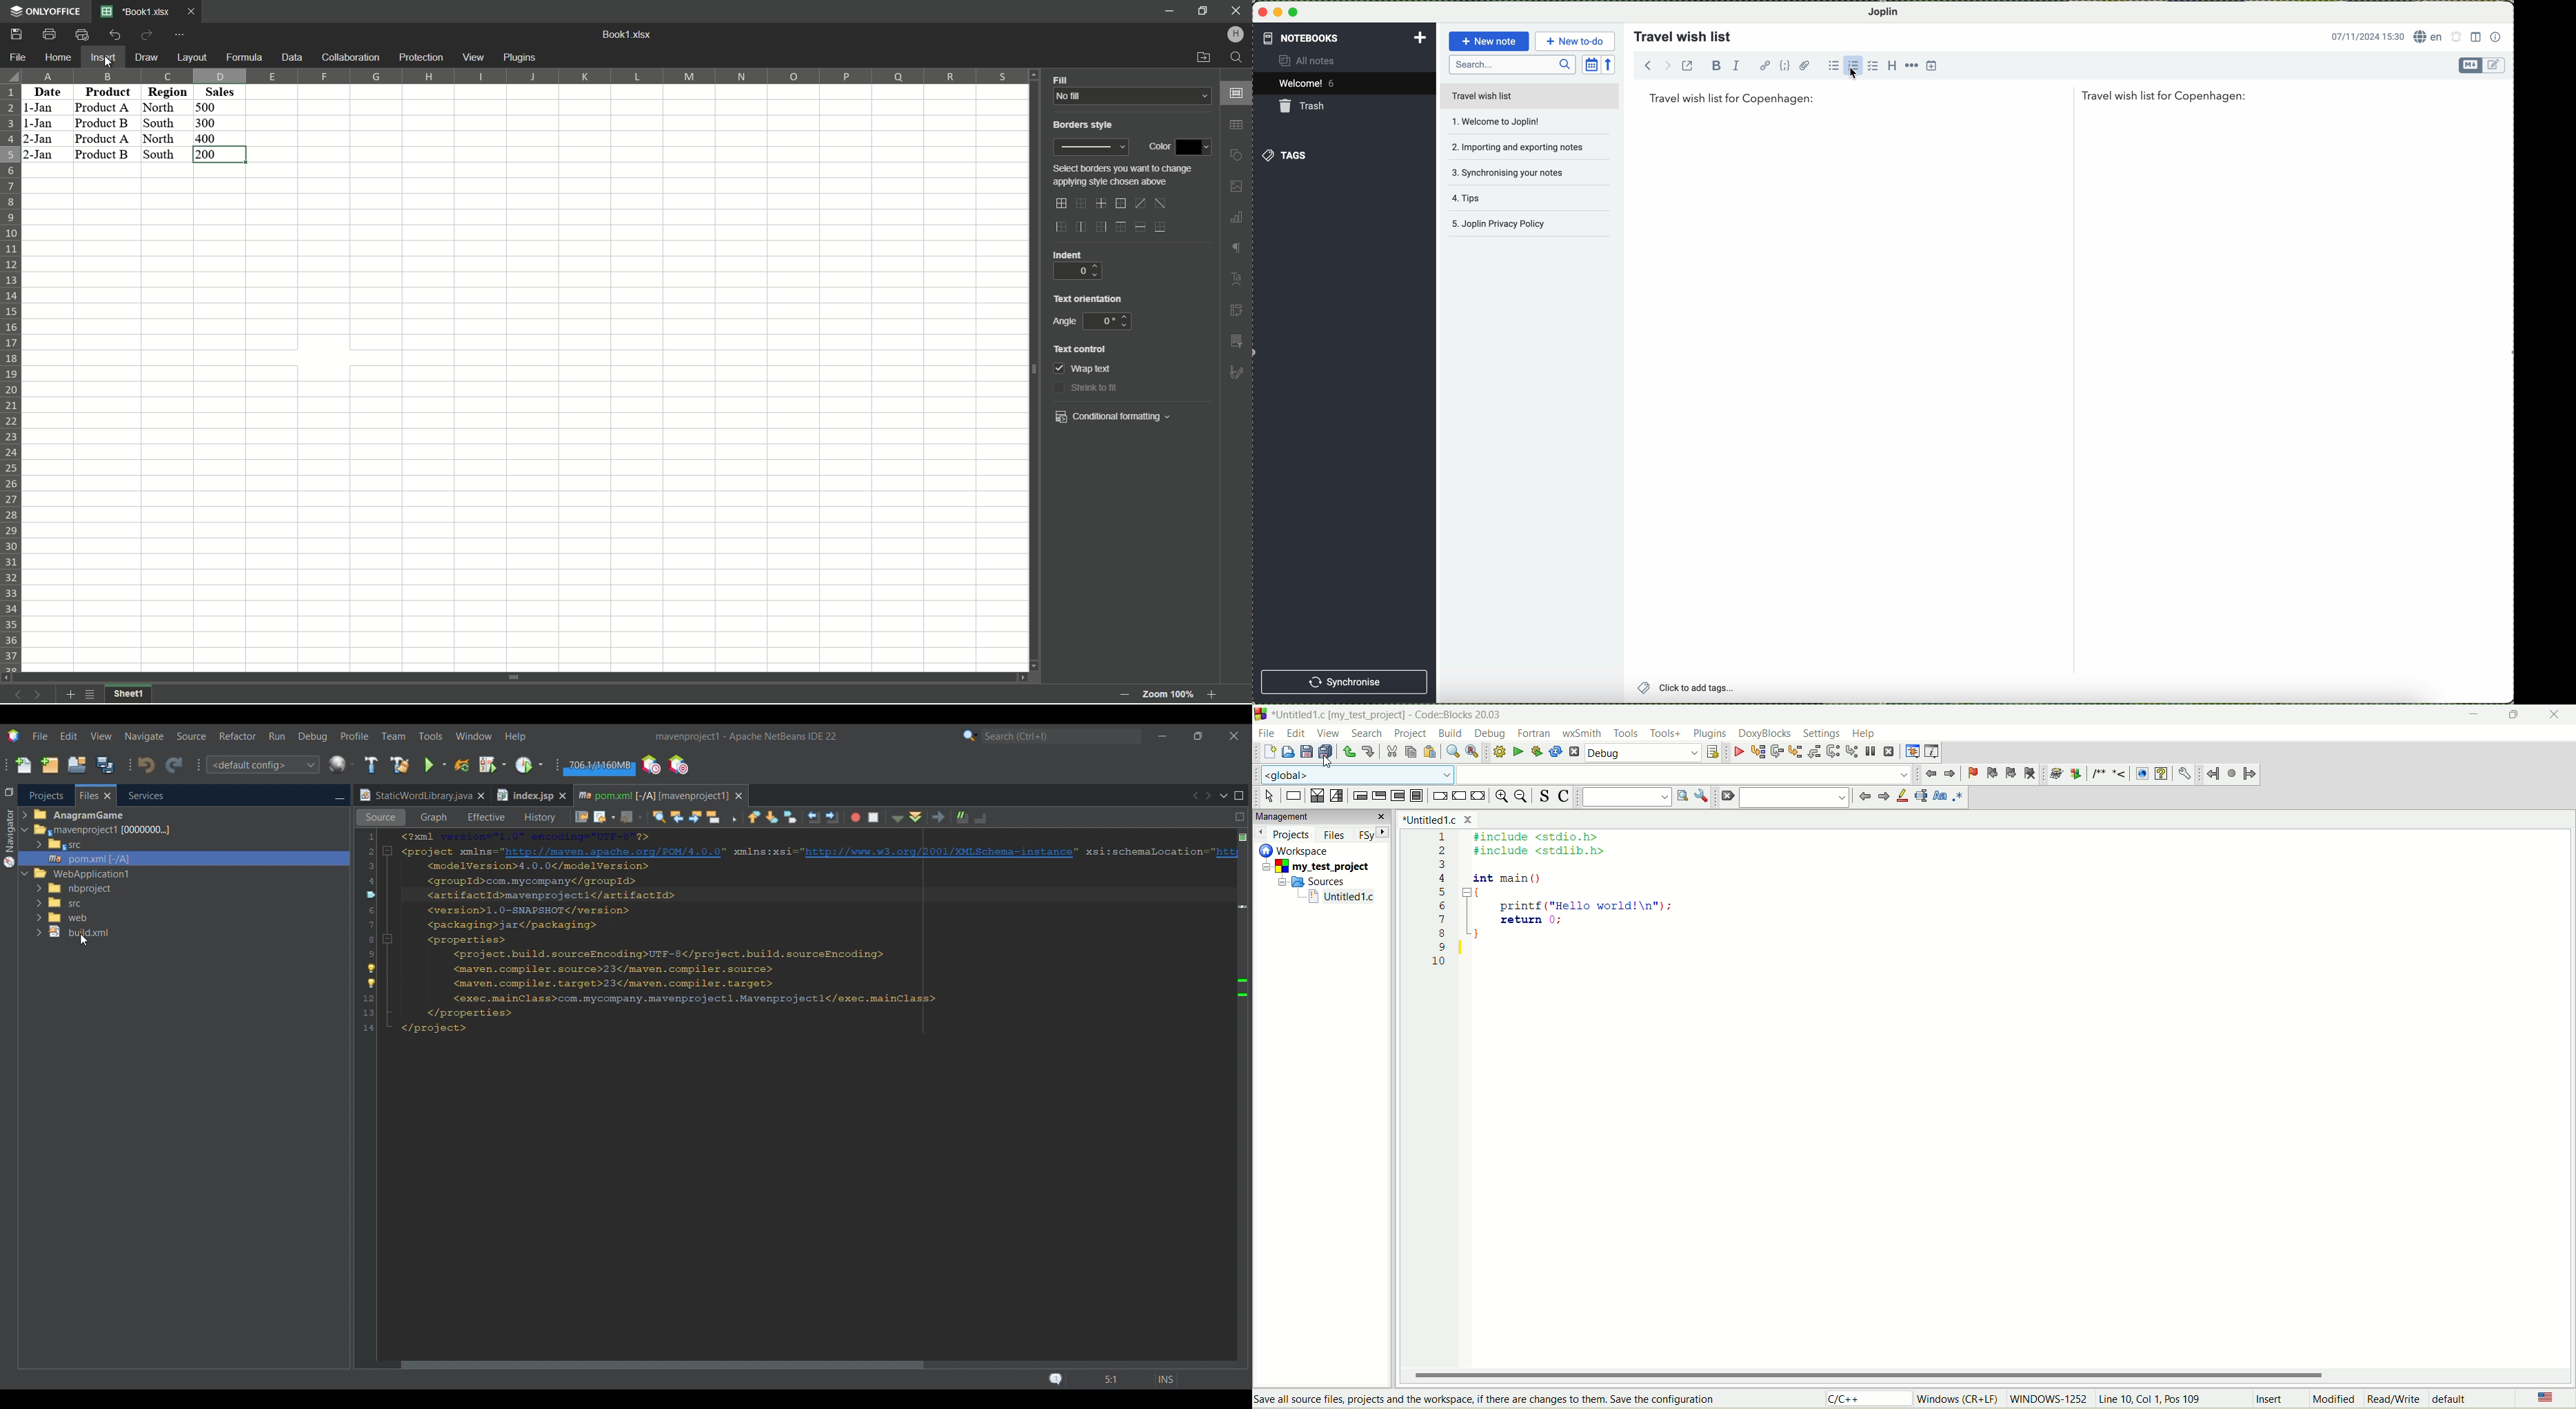 This screenshot has width=2576, height=1428. Describe the element at coordinates (1890, 65) in the screenshot. I see `heading` at that location.